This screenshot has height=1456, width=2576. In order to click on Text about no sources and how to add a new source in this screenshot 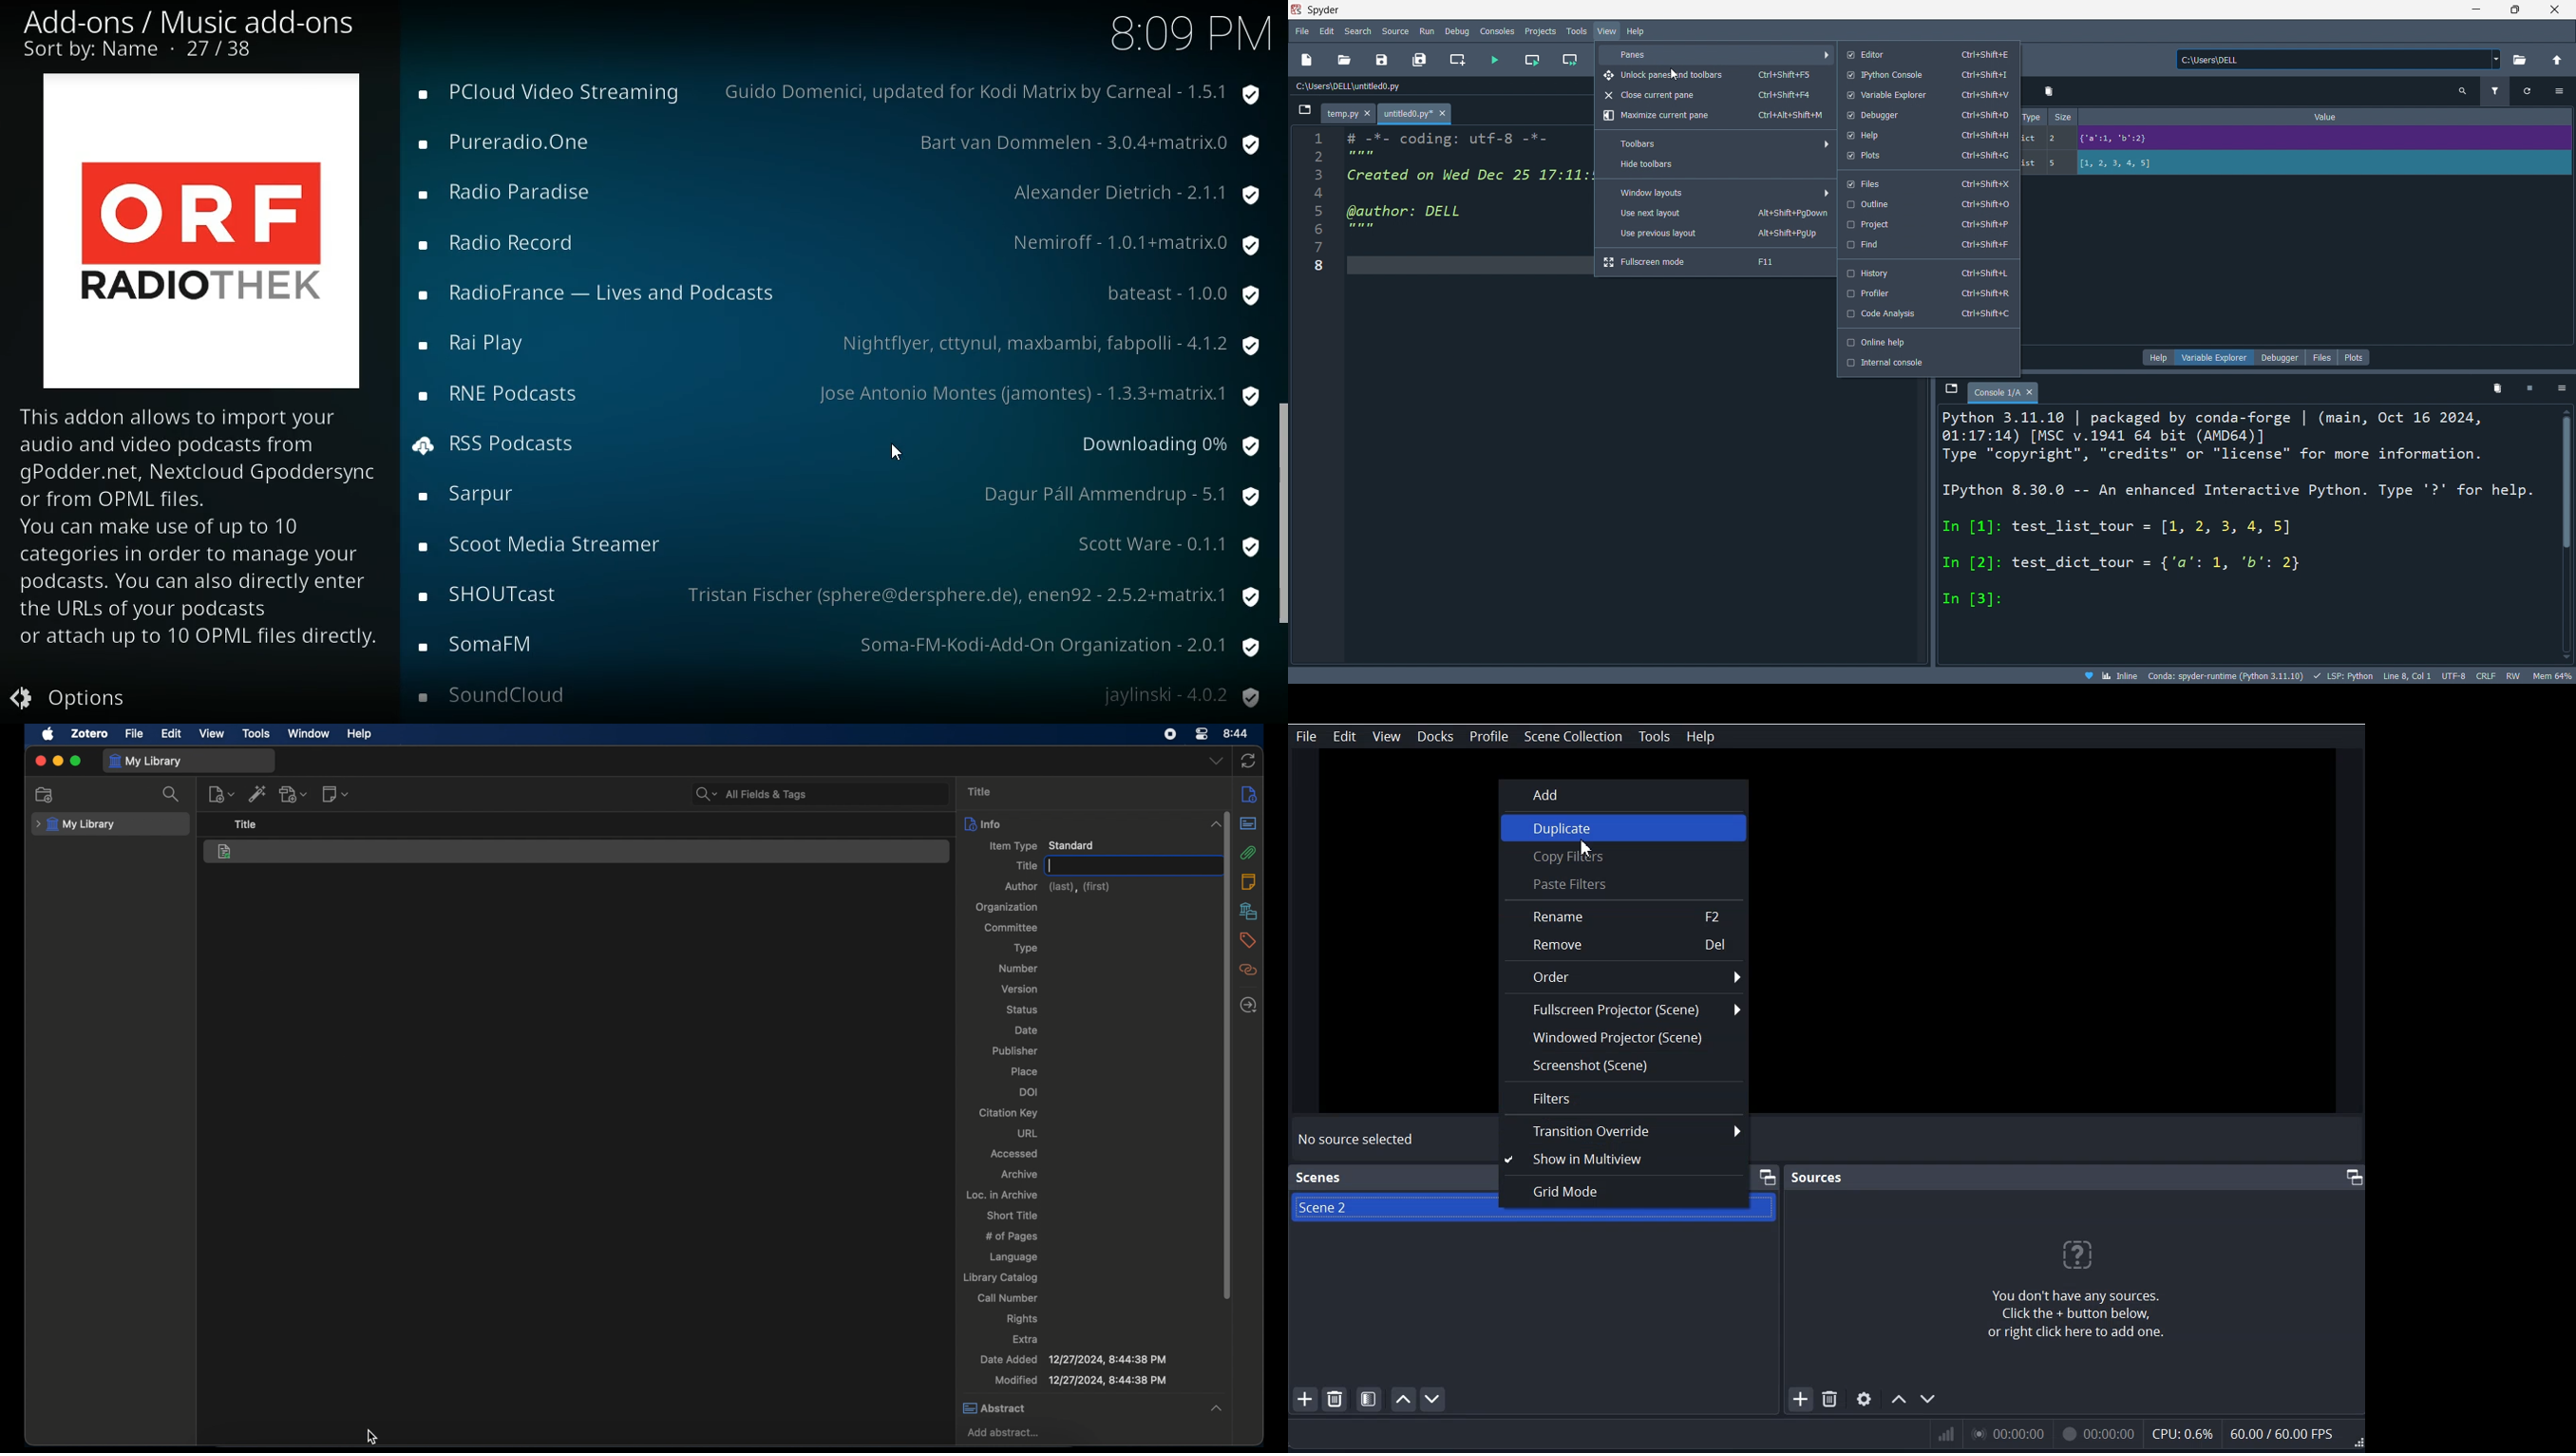, I will do `click(2078, 1289)`.